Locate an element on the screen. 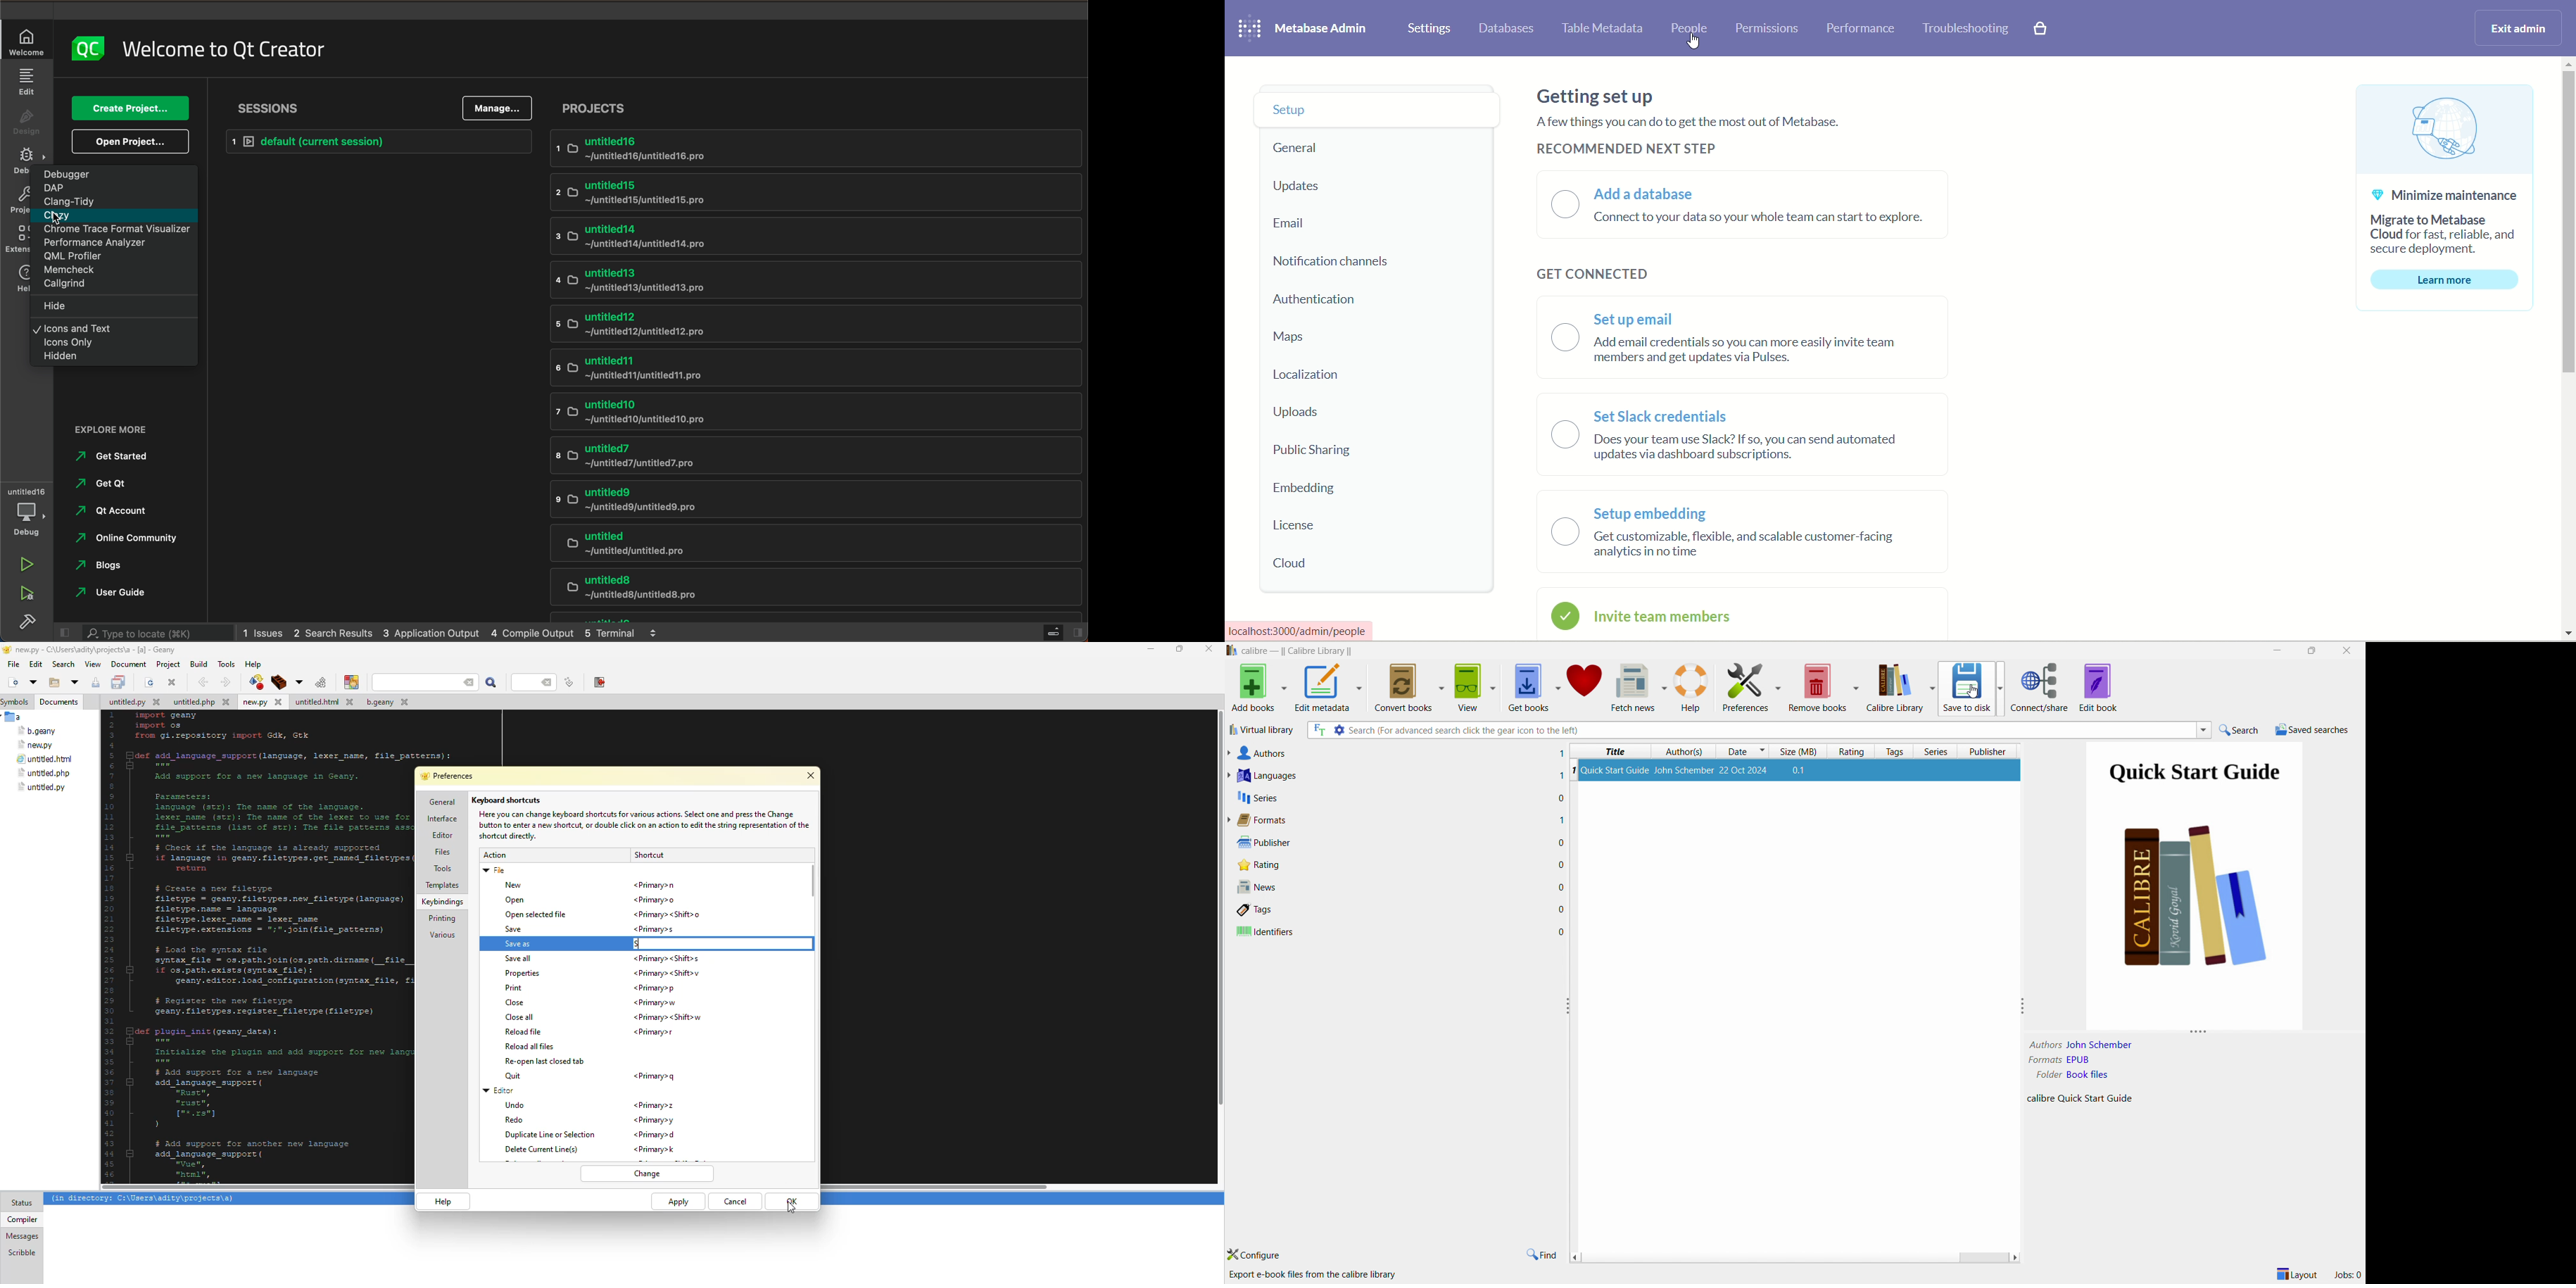  calibre library is located at coordinates (1900, 687).